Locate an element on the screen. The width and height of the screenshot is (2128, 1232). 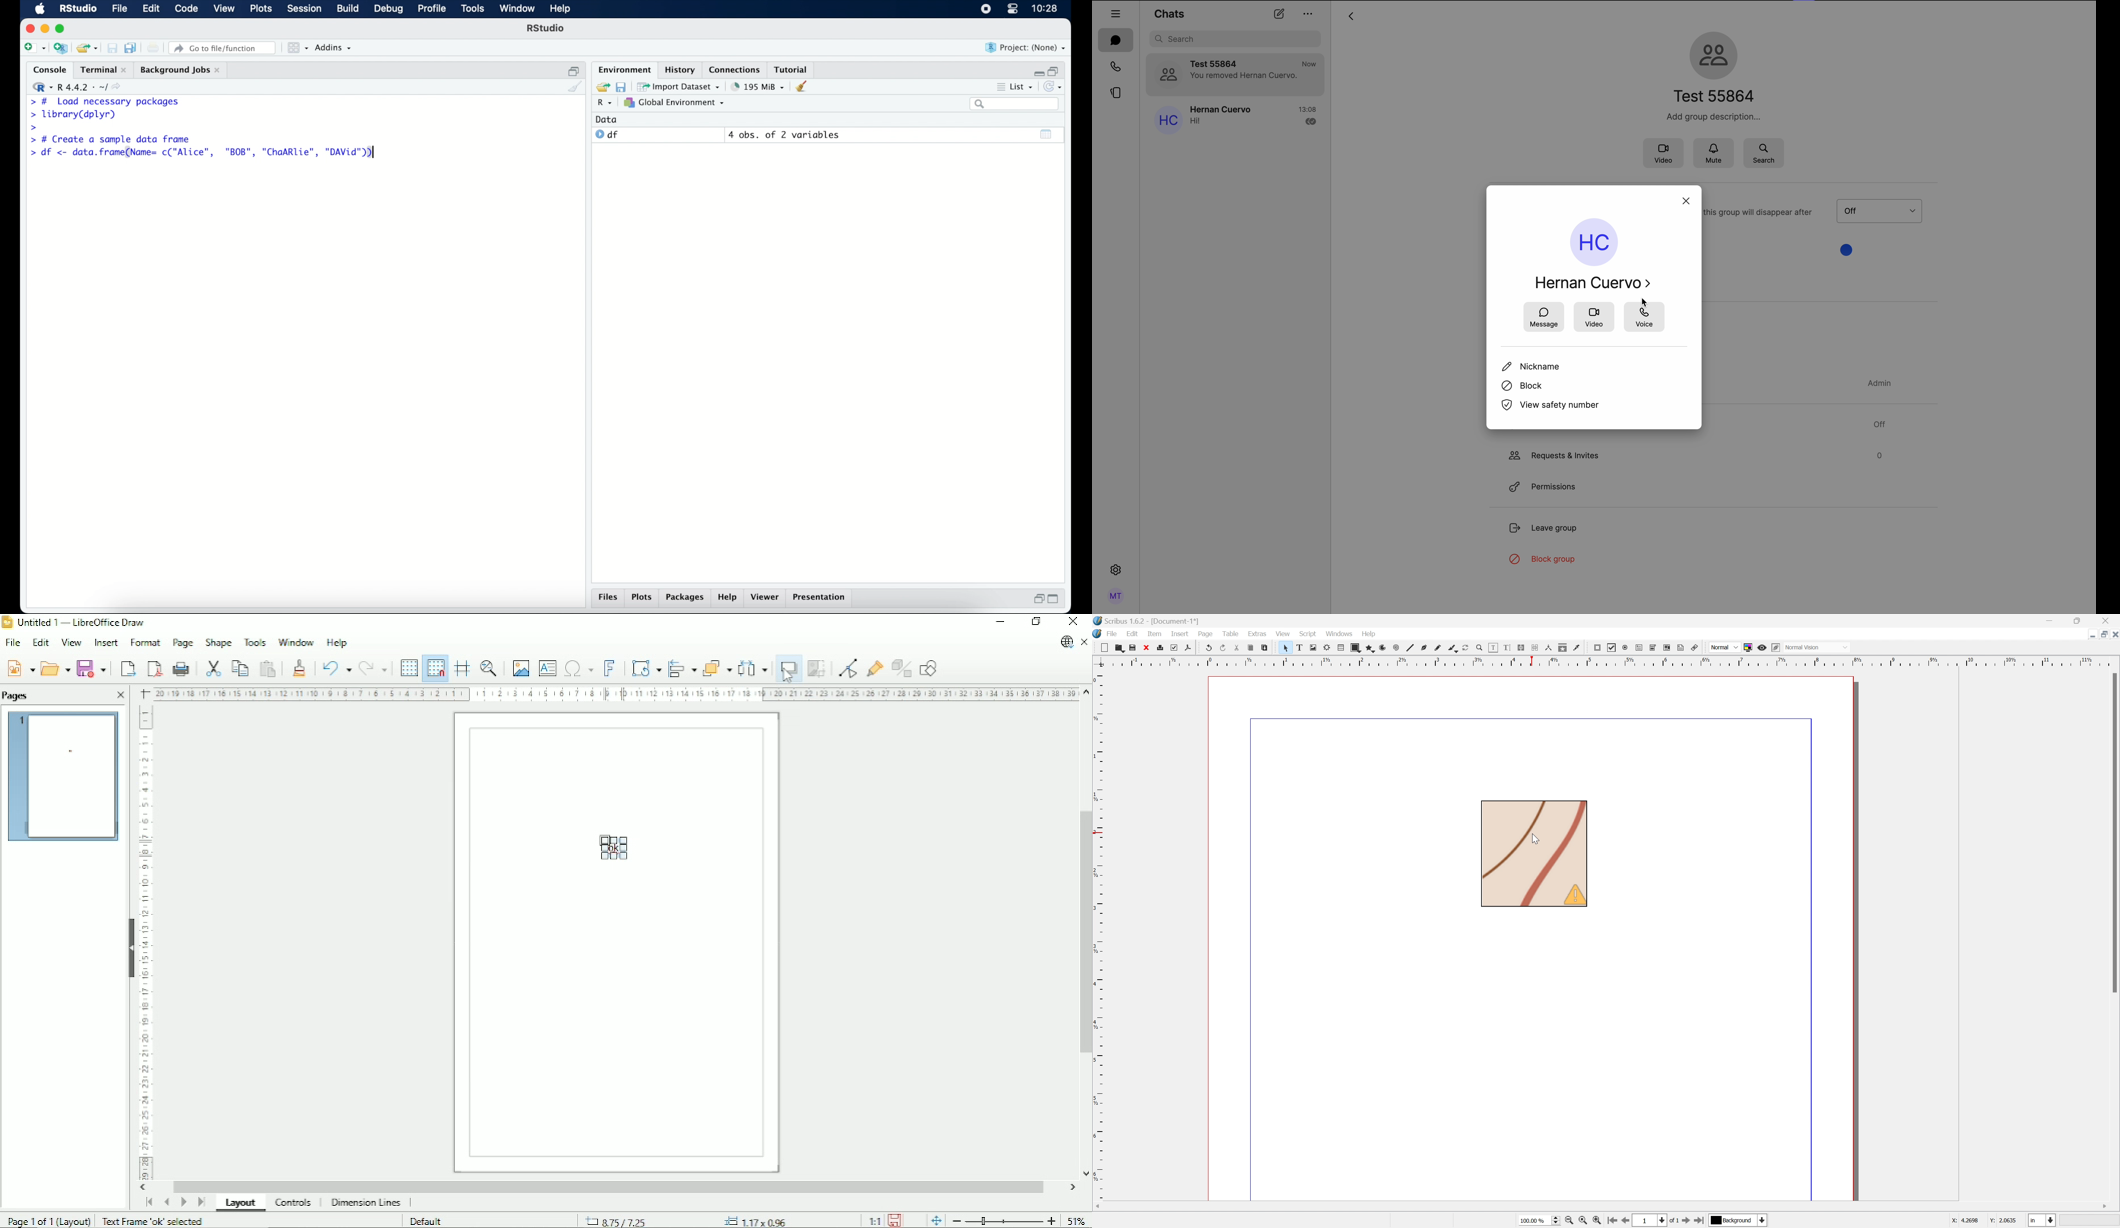
history is located at coordinates (679, 69).